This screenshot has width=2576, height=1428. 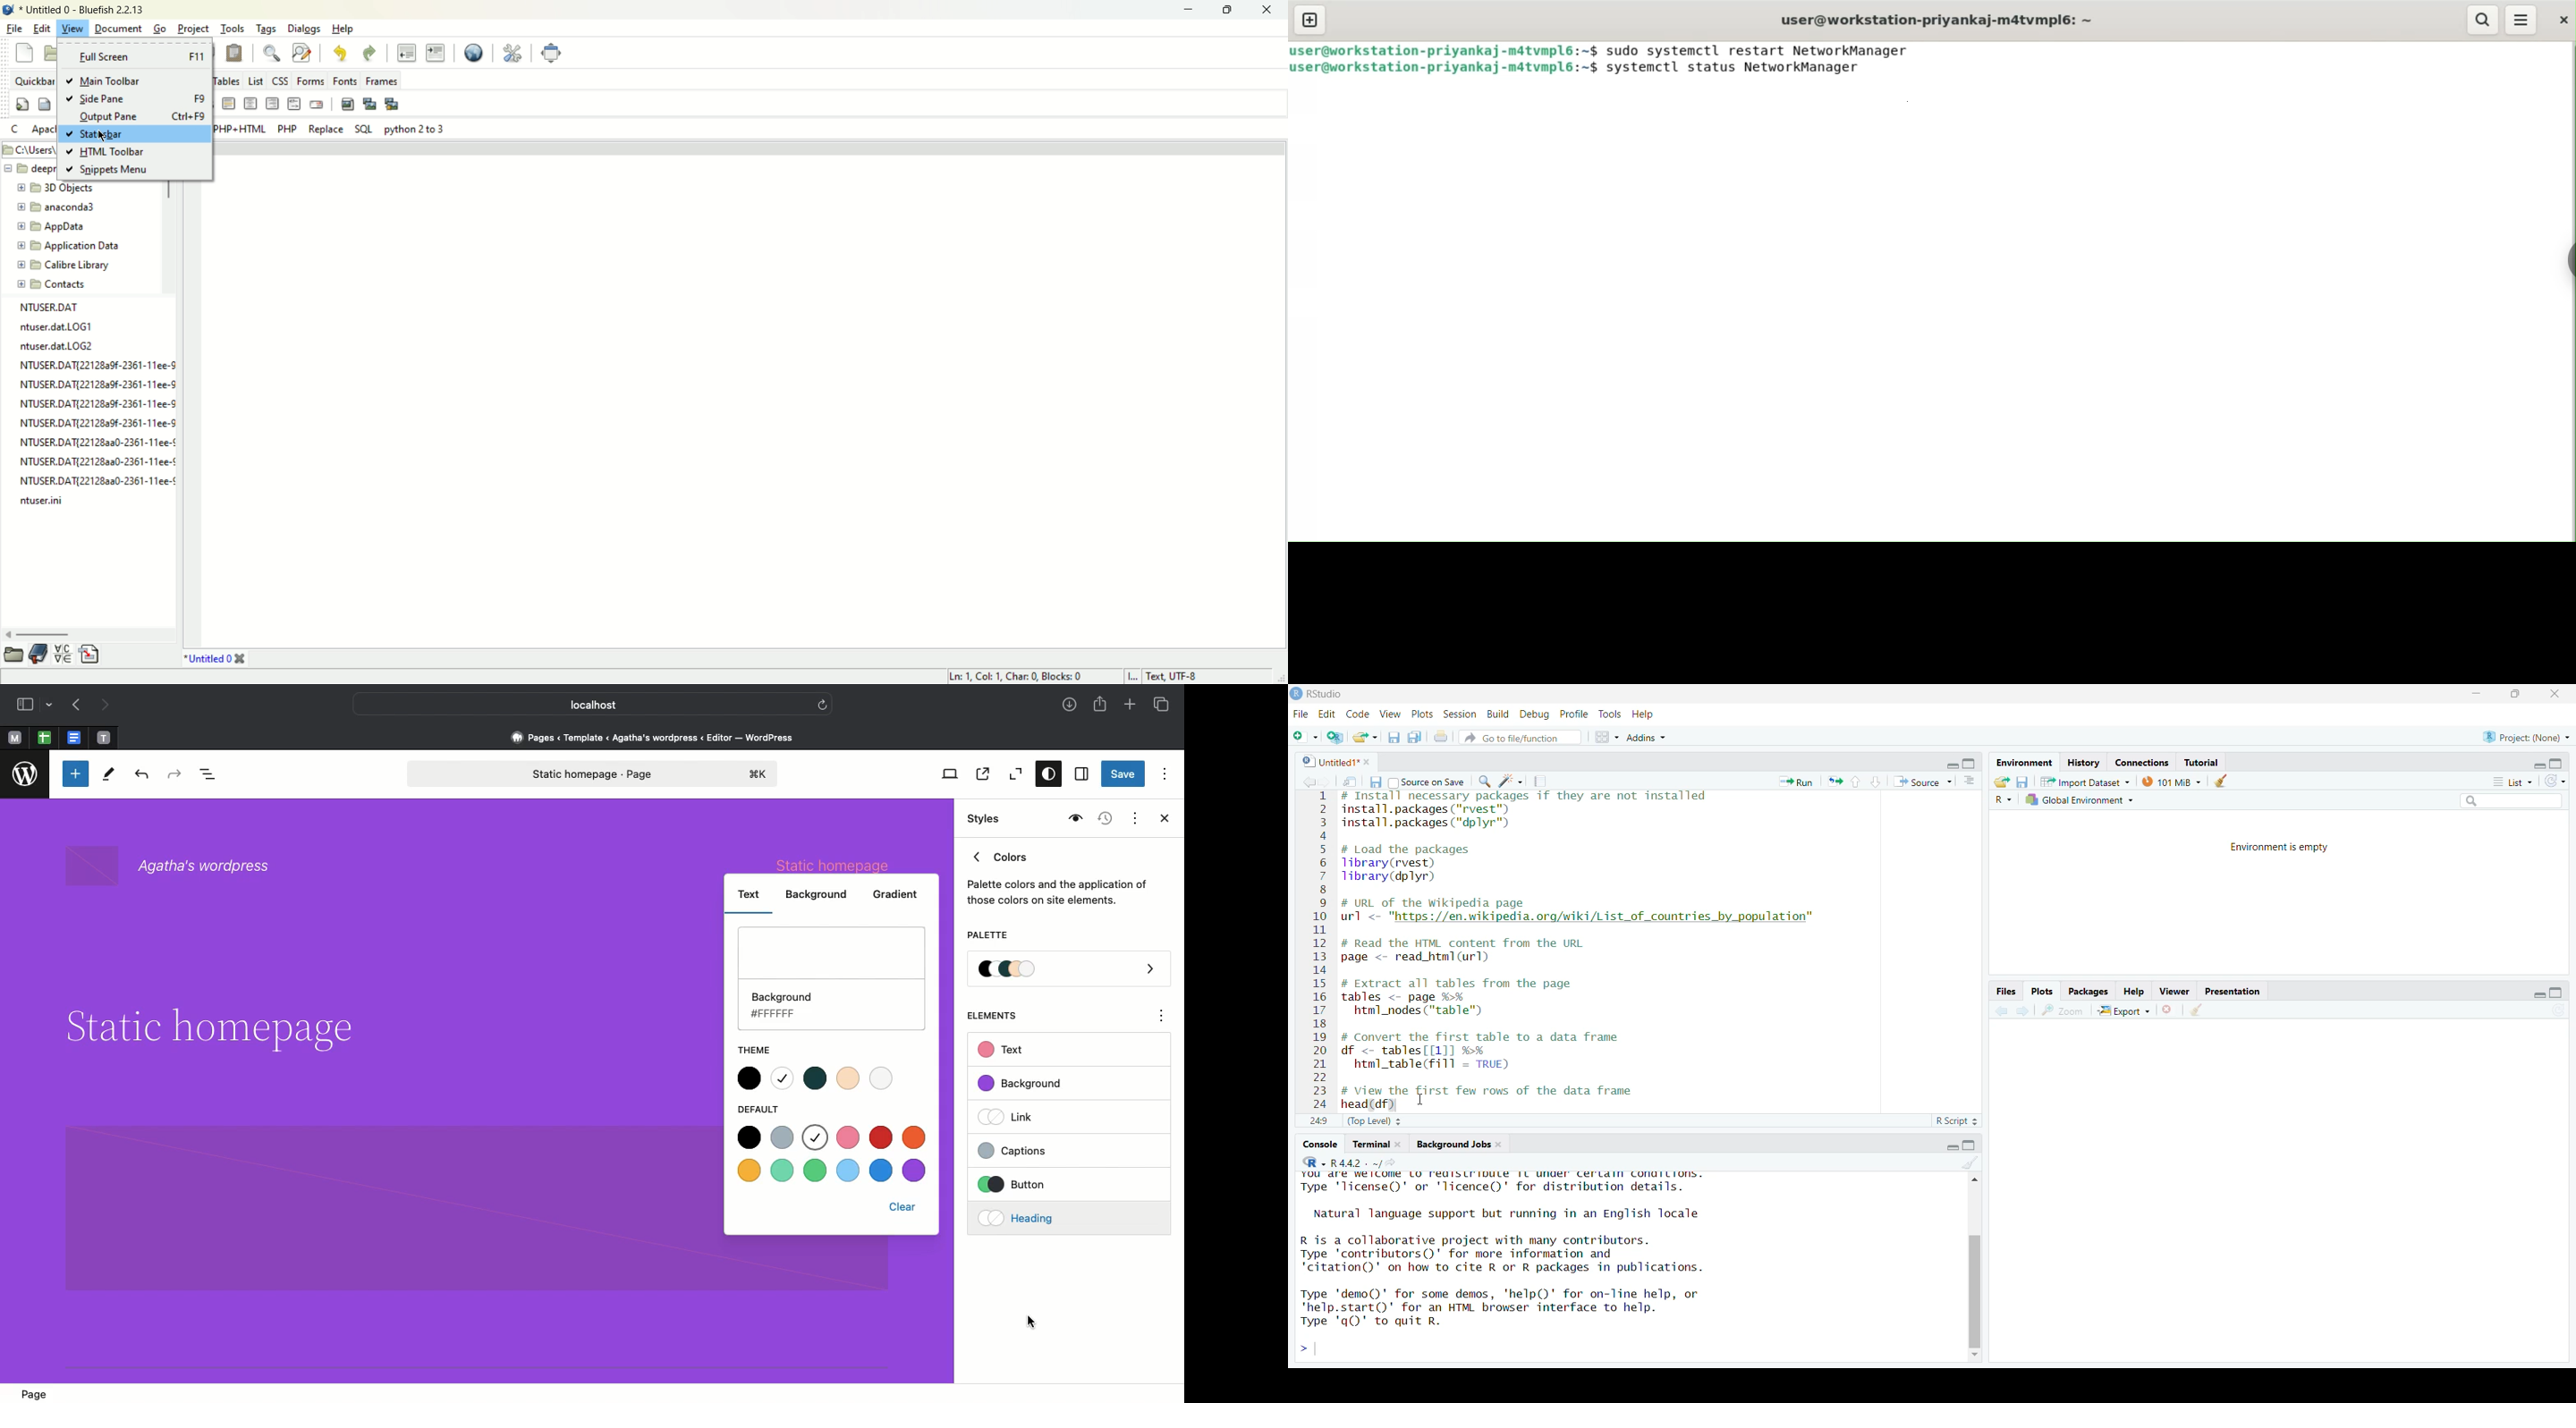 I want to click on Toggle button, so click(x=2565, y=263).